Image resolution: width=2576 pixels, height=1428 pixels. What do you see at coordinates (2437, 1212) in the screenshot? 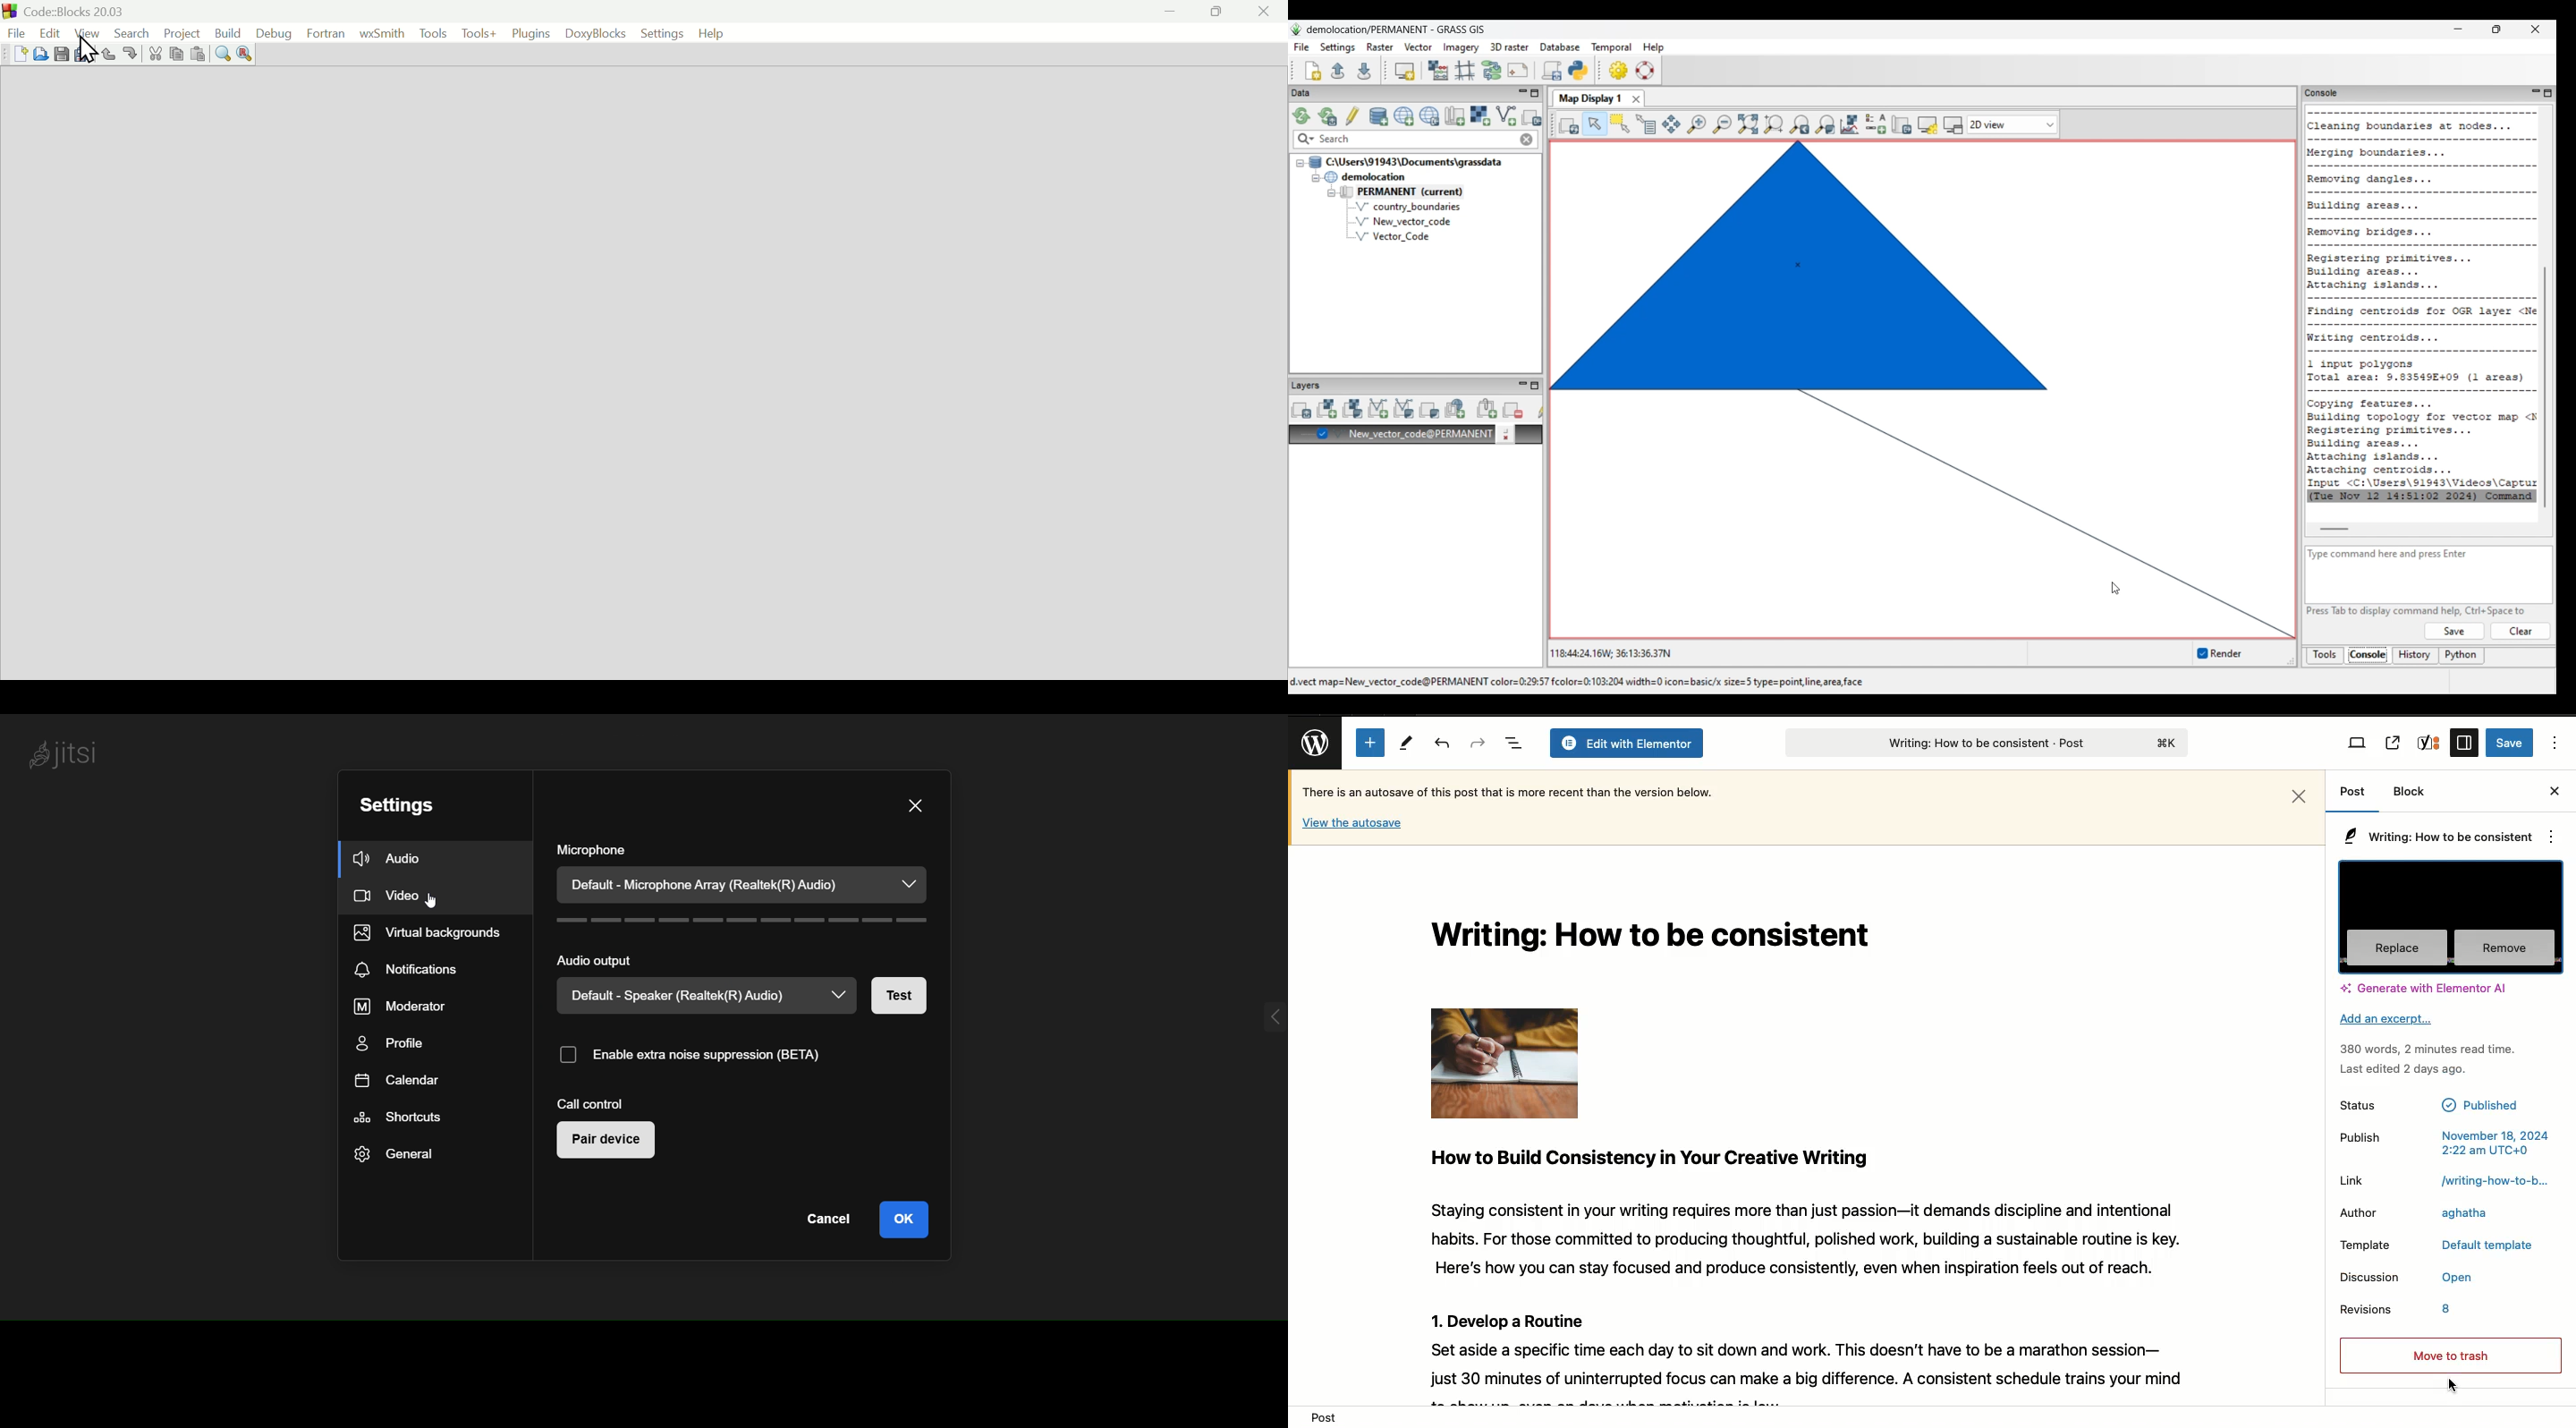
I see `Author aghatha` at bounding box center [2437, 1212].